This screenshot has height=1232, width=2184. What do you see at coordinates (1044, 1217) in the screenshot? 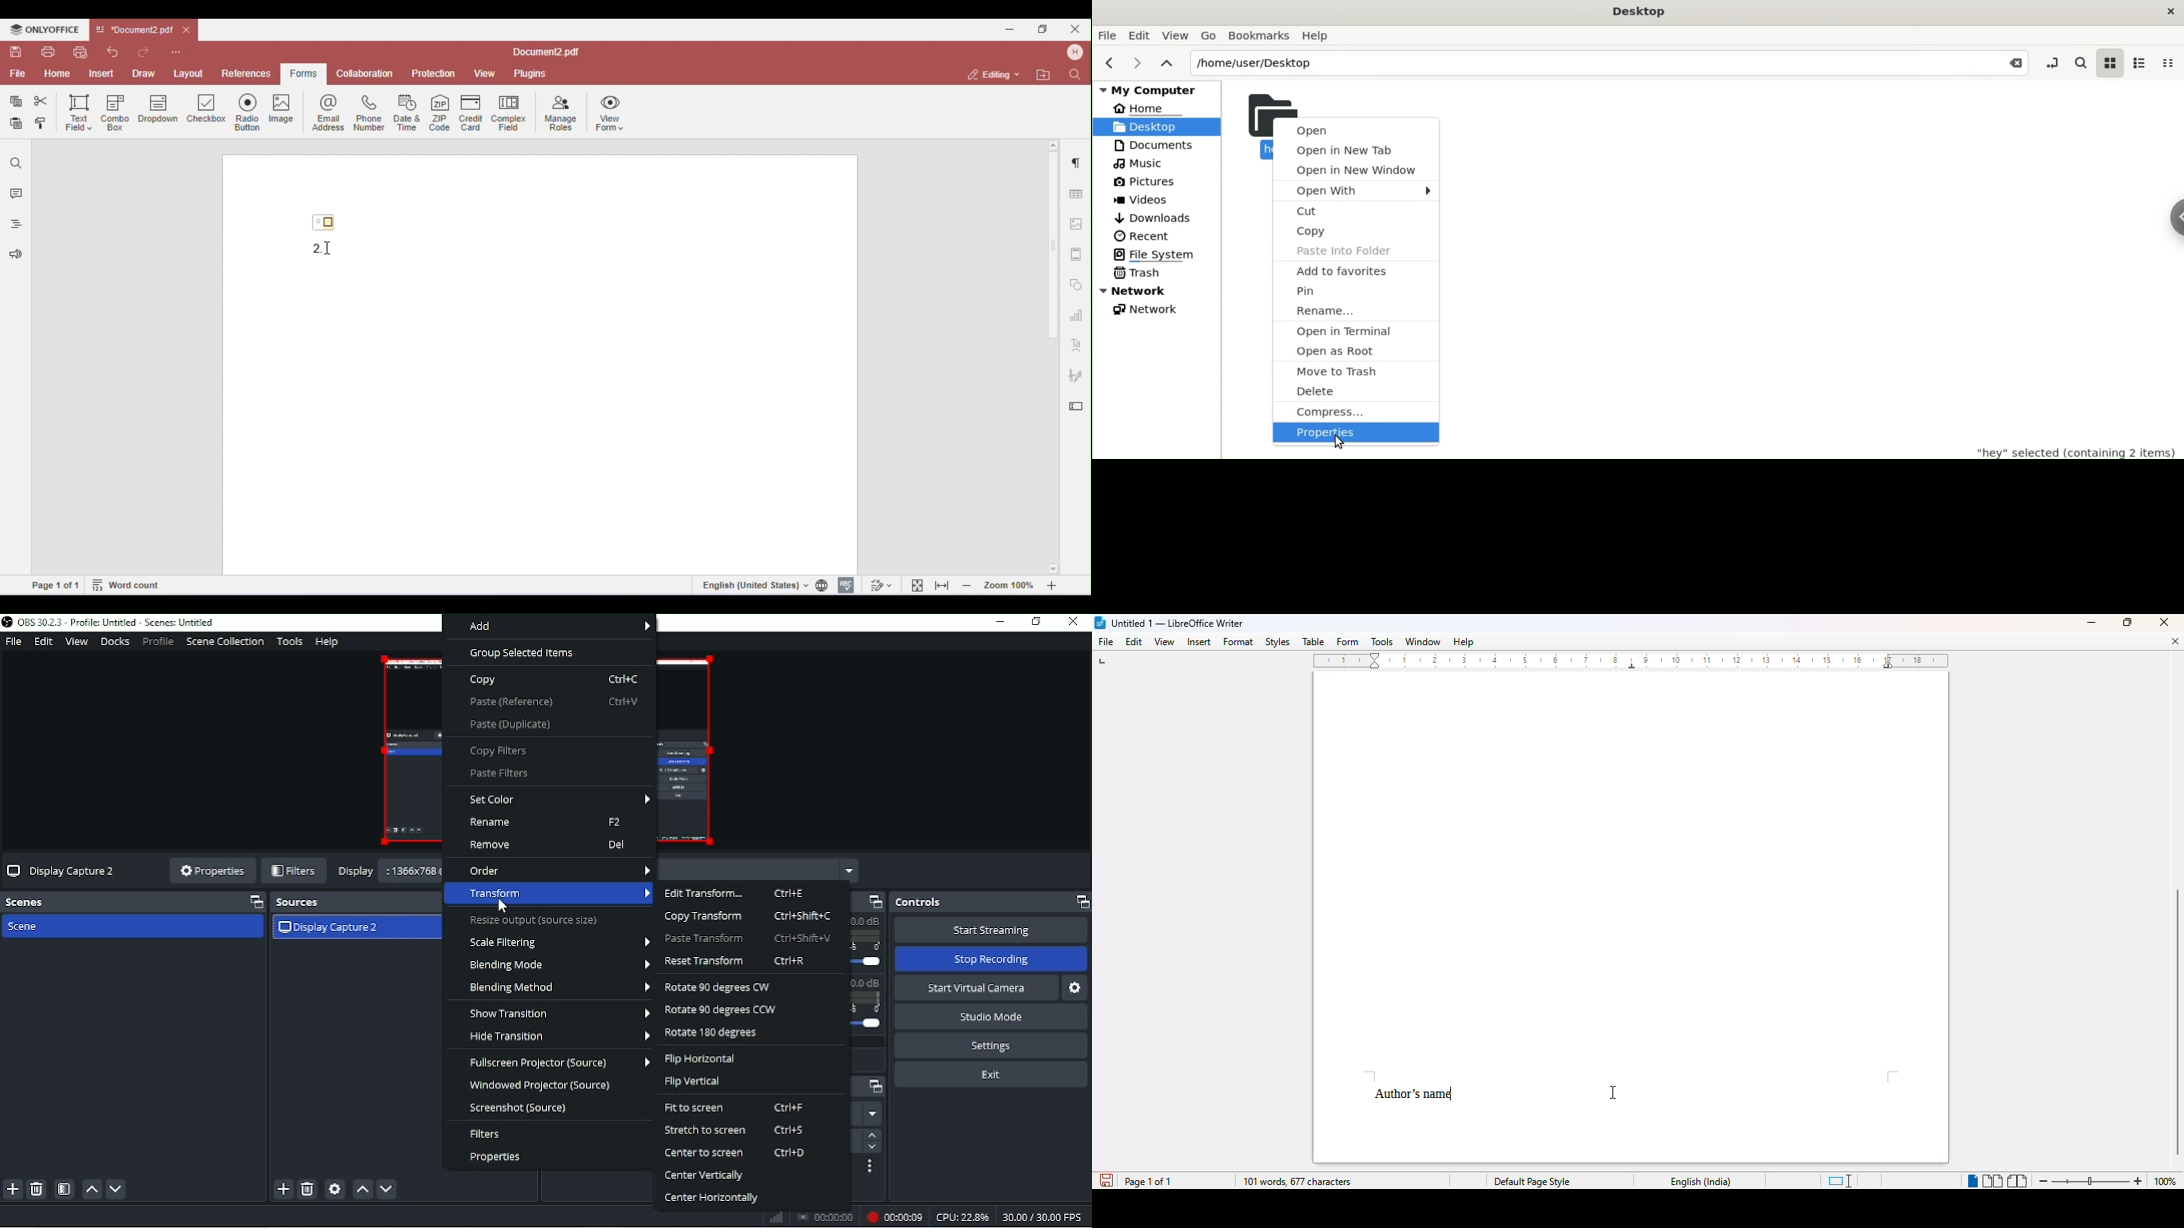
I see `30.00/30.00 FPS` at bounding box center [1044, 1217].